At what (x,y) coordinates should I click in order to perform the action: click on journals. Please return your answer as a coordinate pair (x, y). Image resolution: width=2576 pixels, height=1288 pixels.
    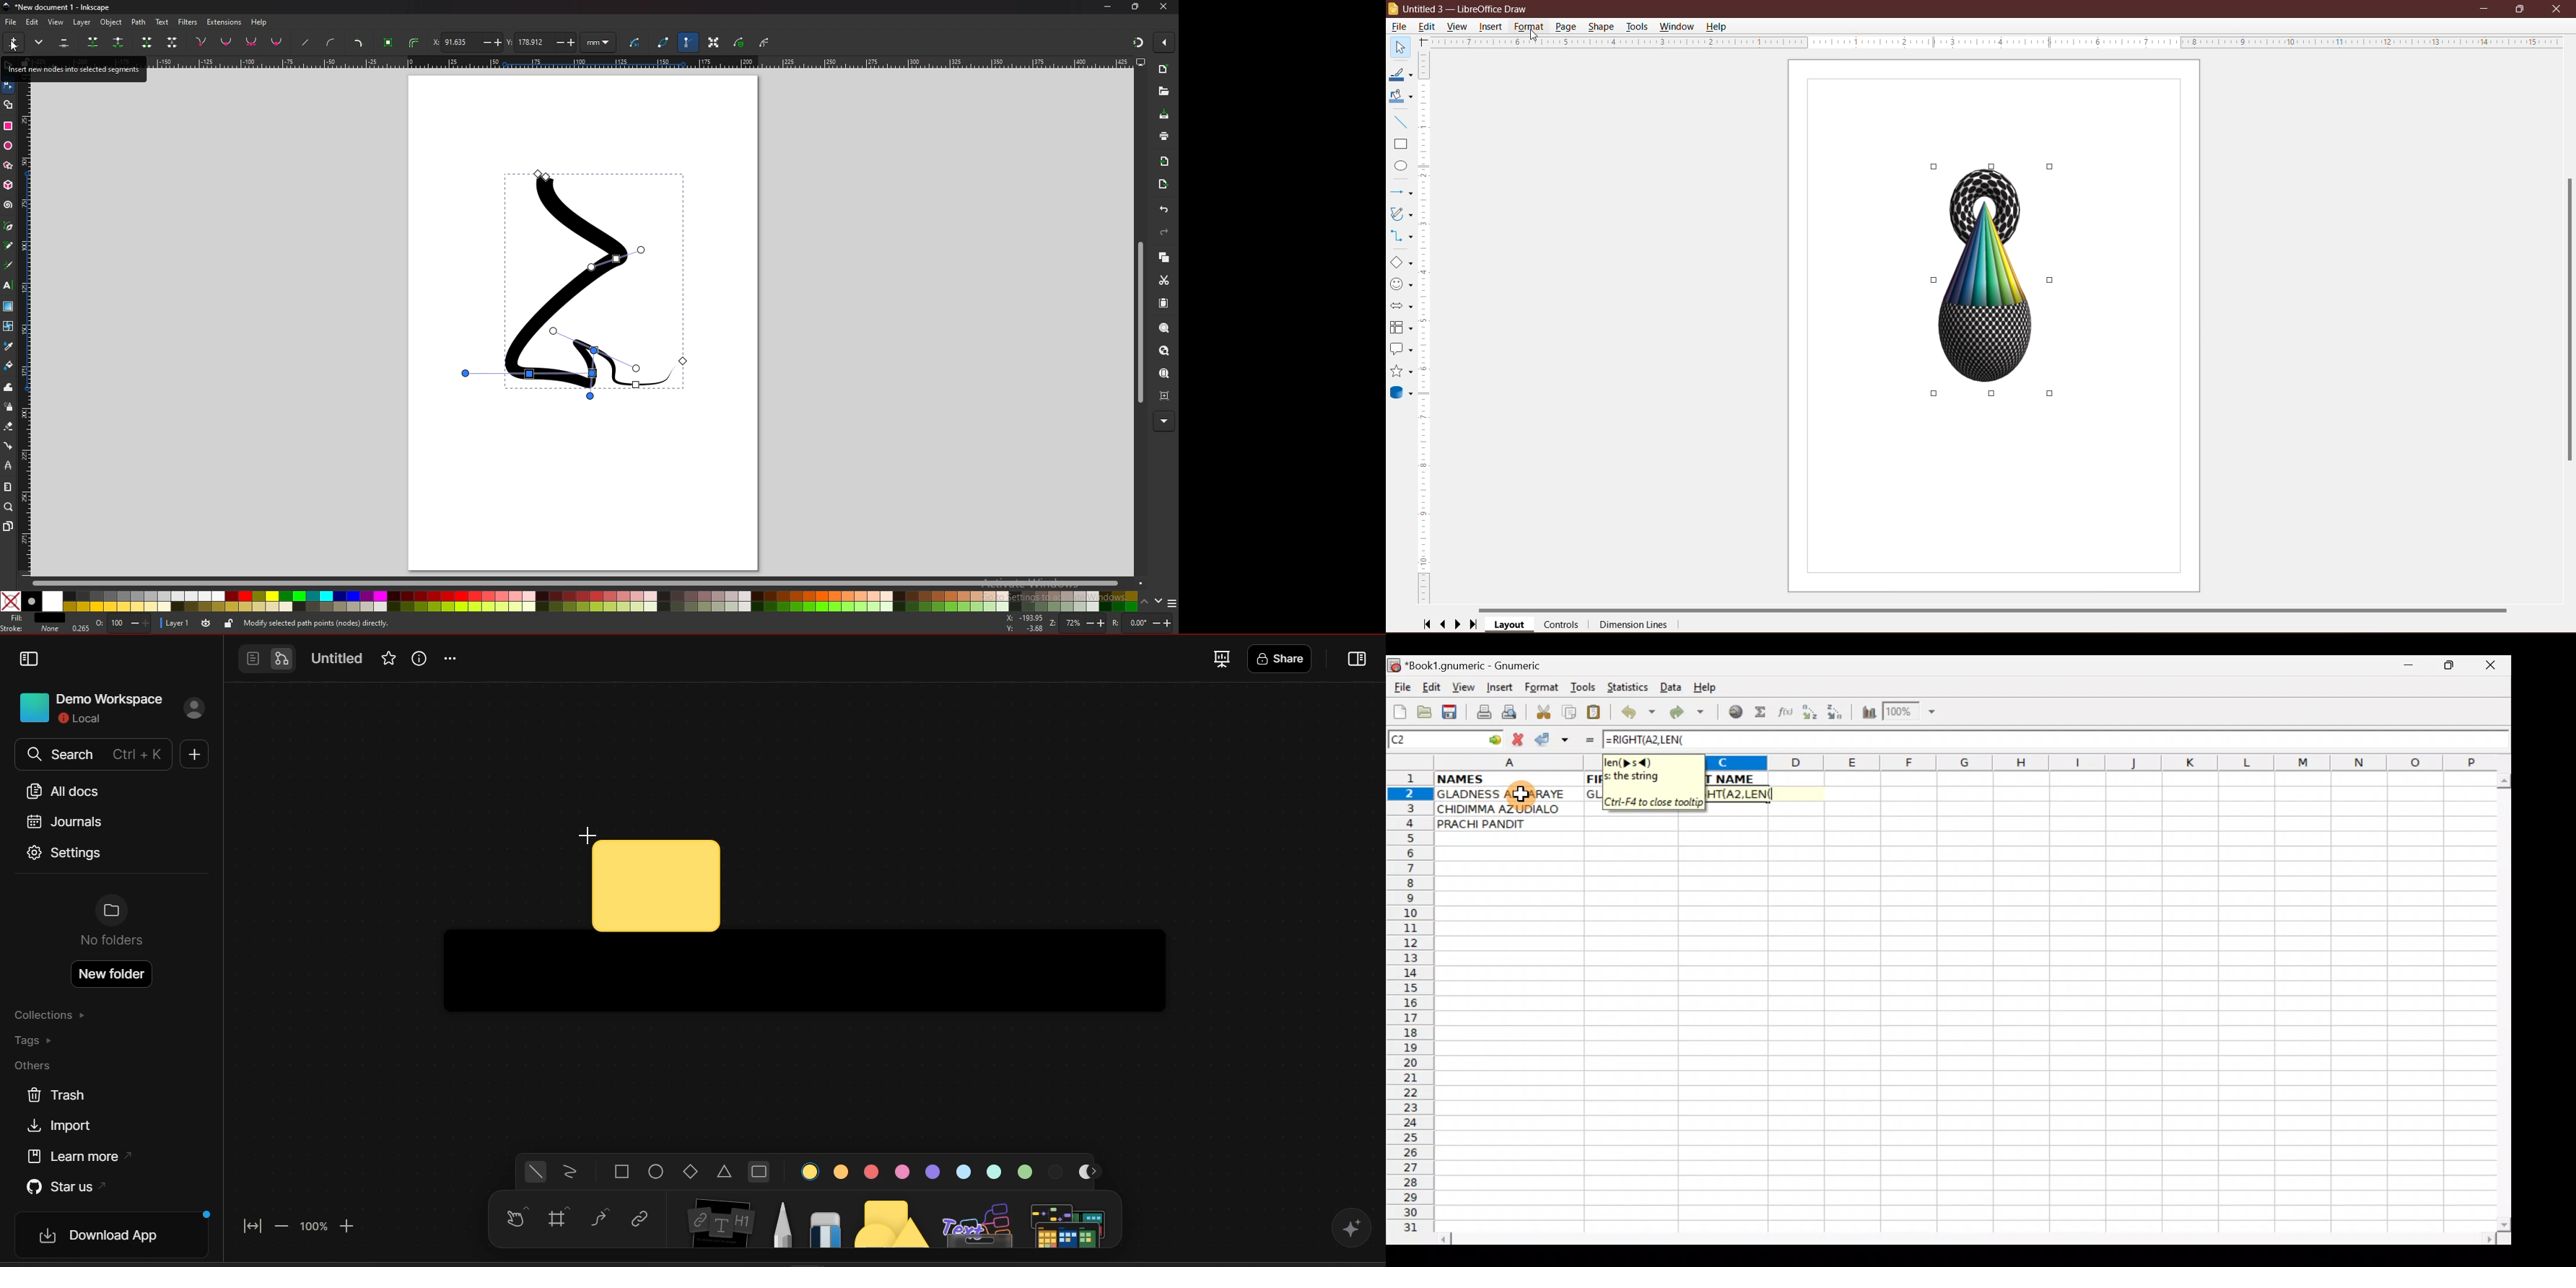
    Looking at the image, I should click on (64, 821).